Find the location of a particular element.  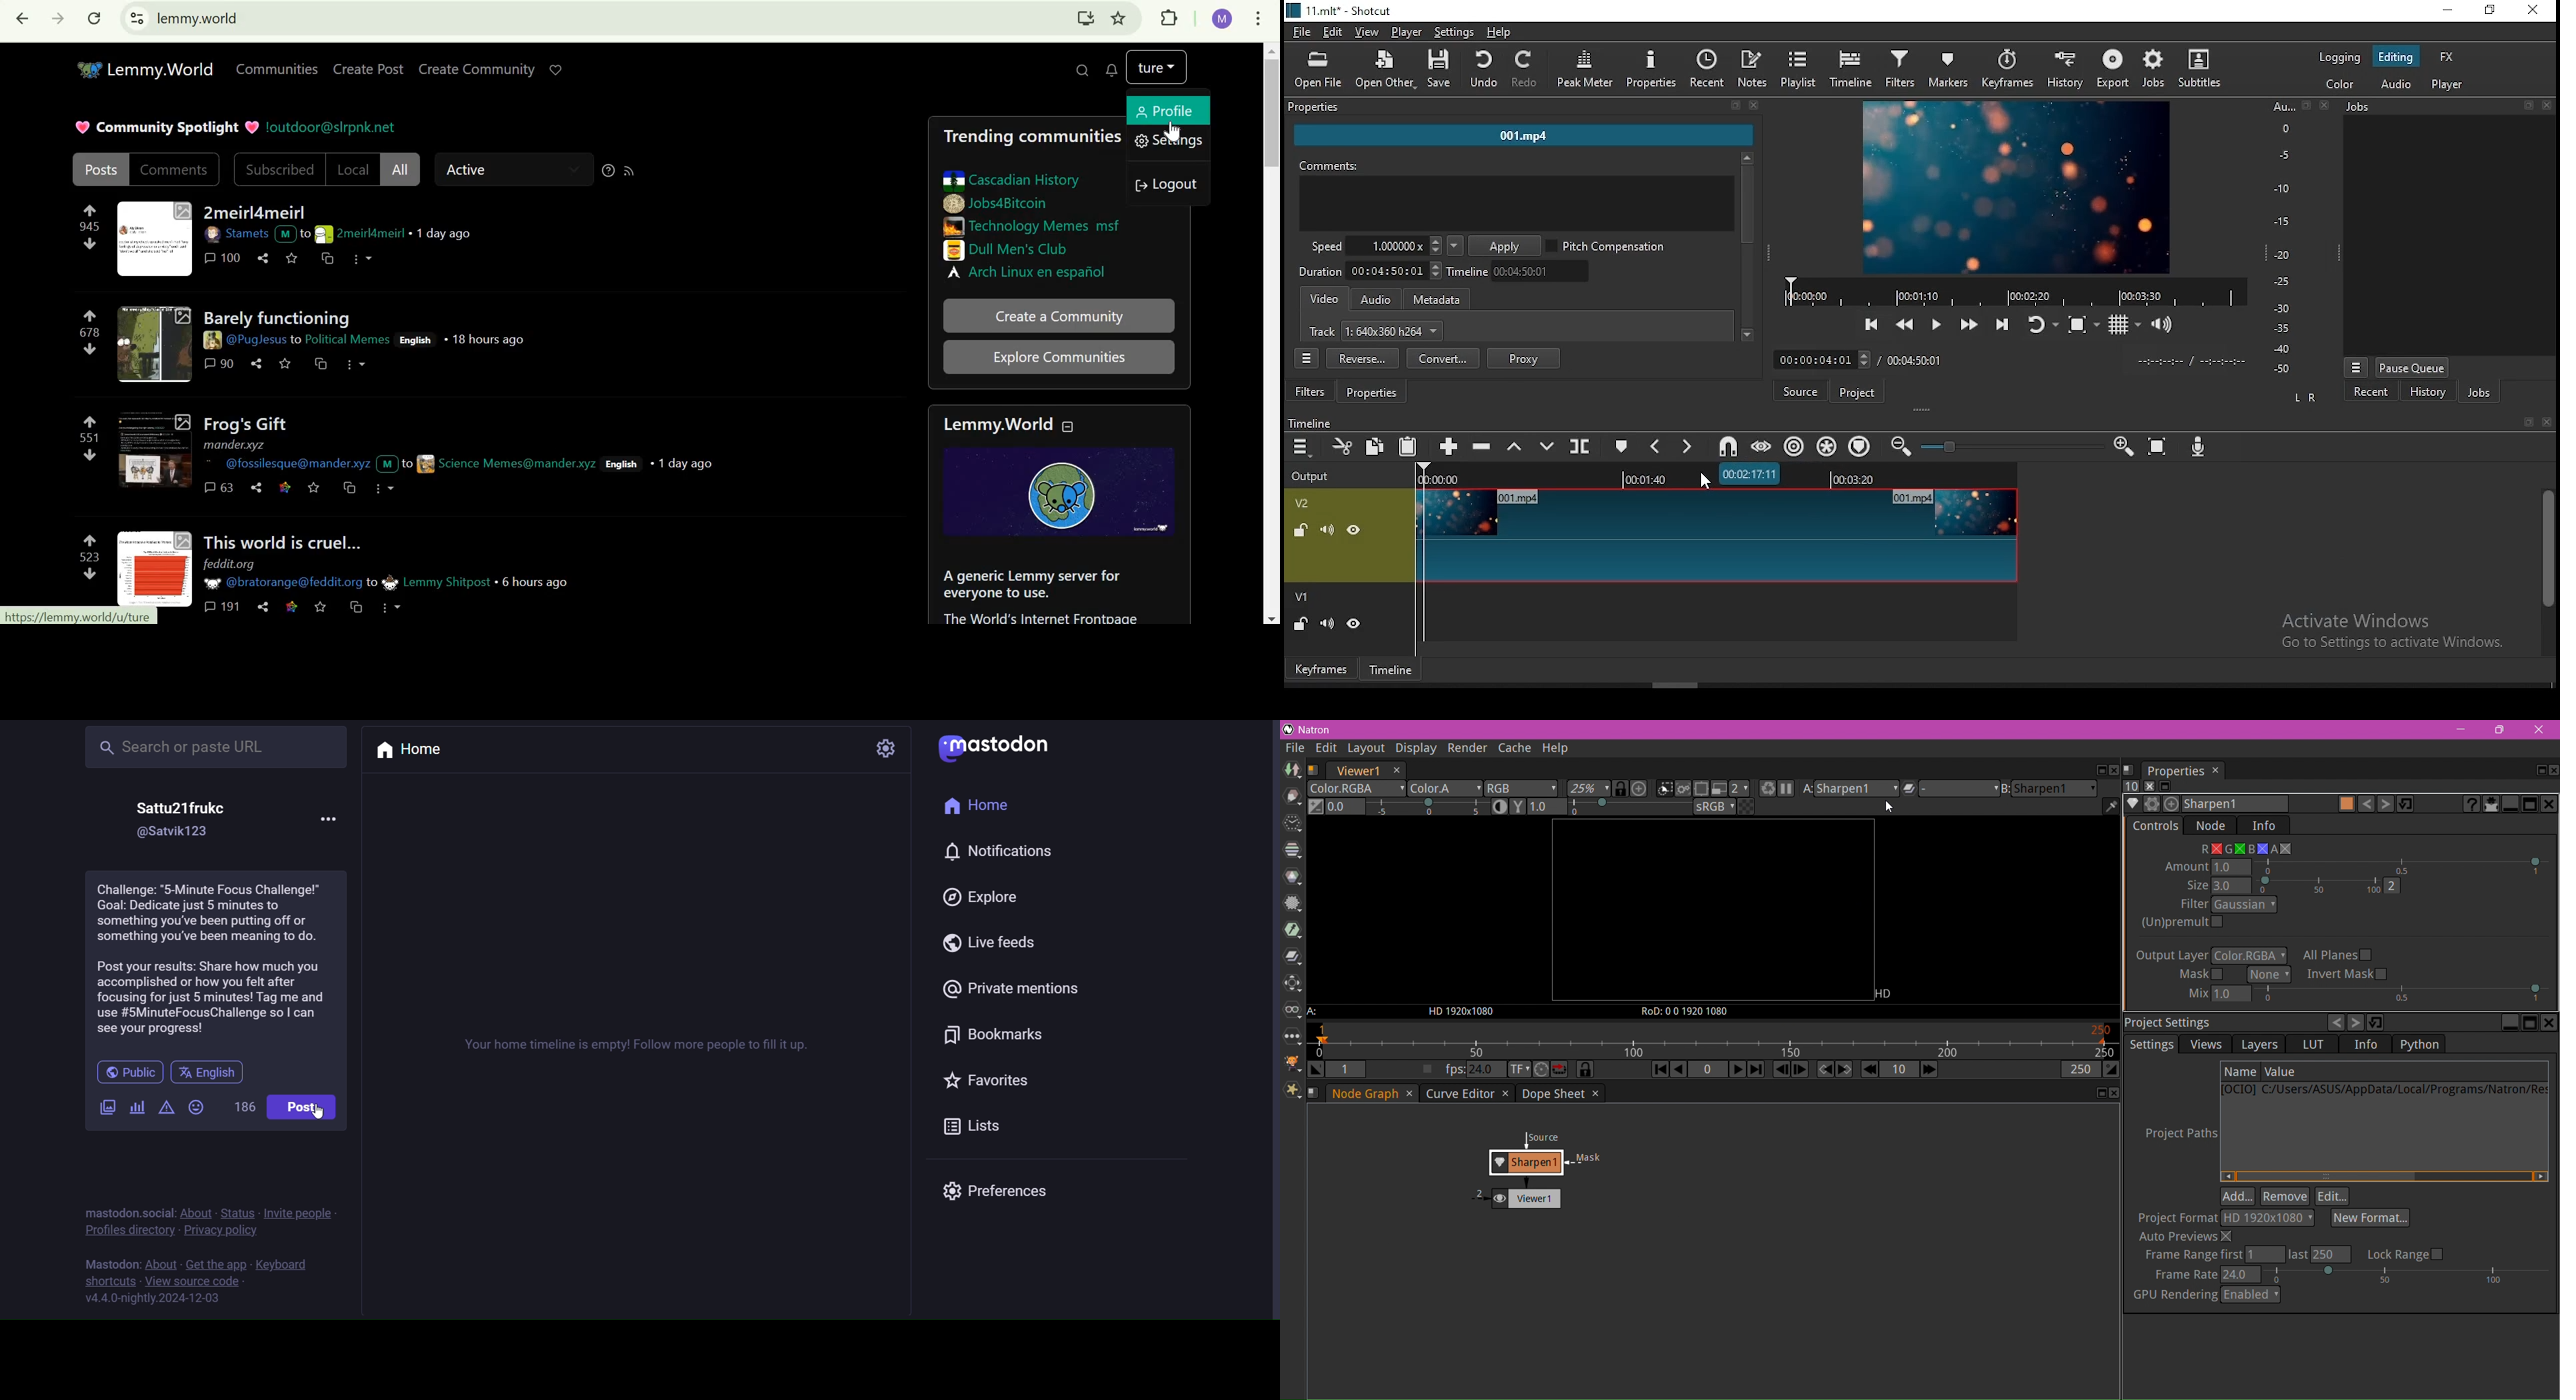

playback speed presets is located at coordinates (1454, 246).